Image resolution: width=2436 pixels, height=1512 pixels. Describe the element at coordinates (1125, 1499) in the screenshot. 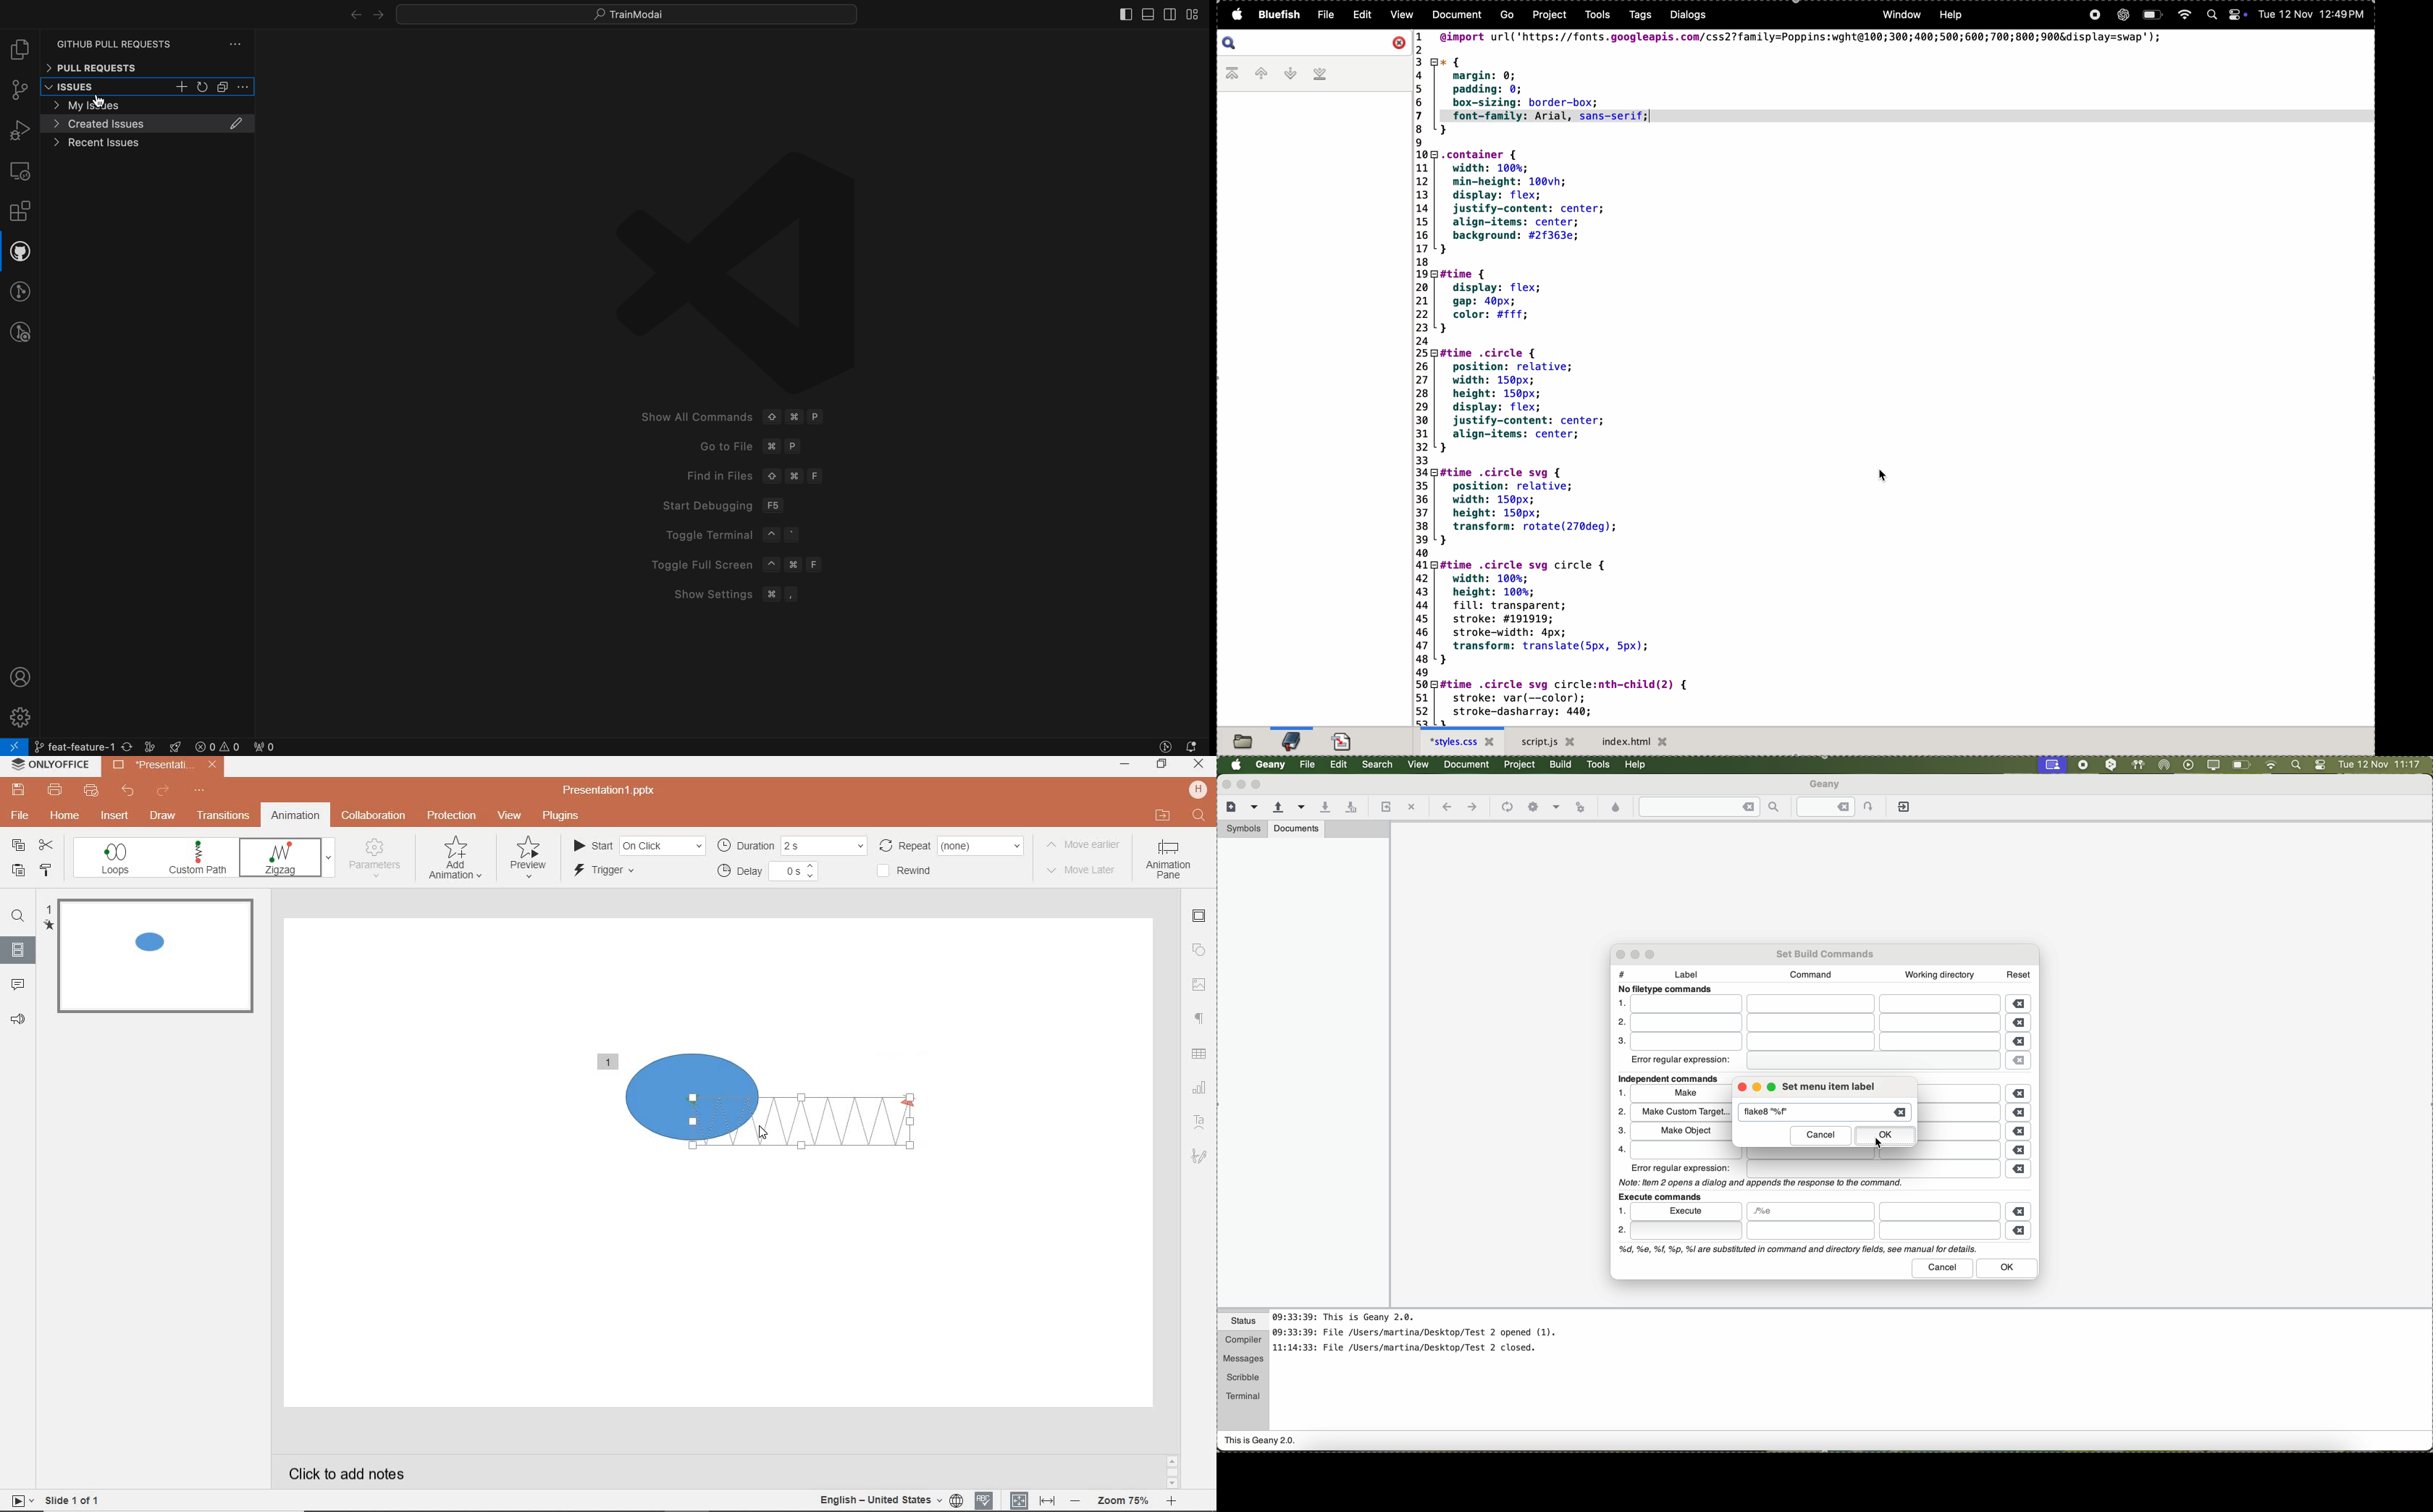

I see `zoom` at that location.